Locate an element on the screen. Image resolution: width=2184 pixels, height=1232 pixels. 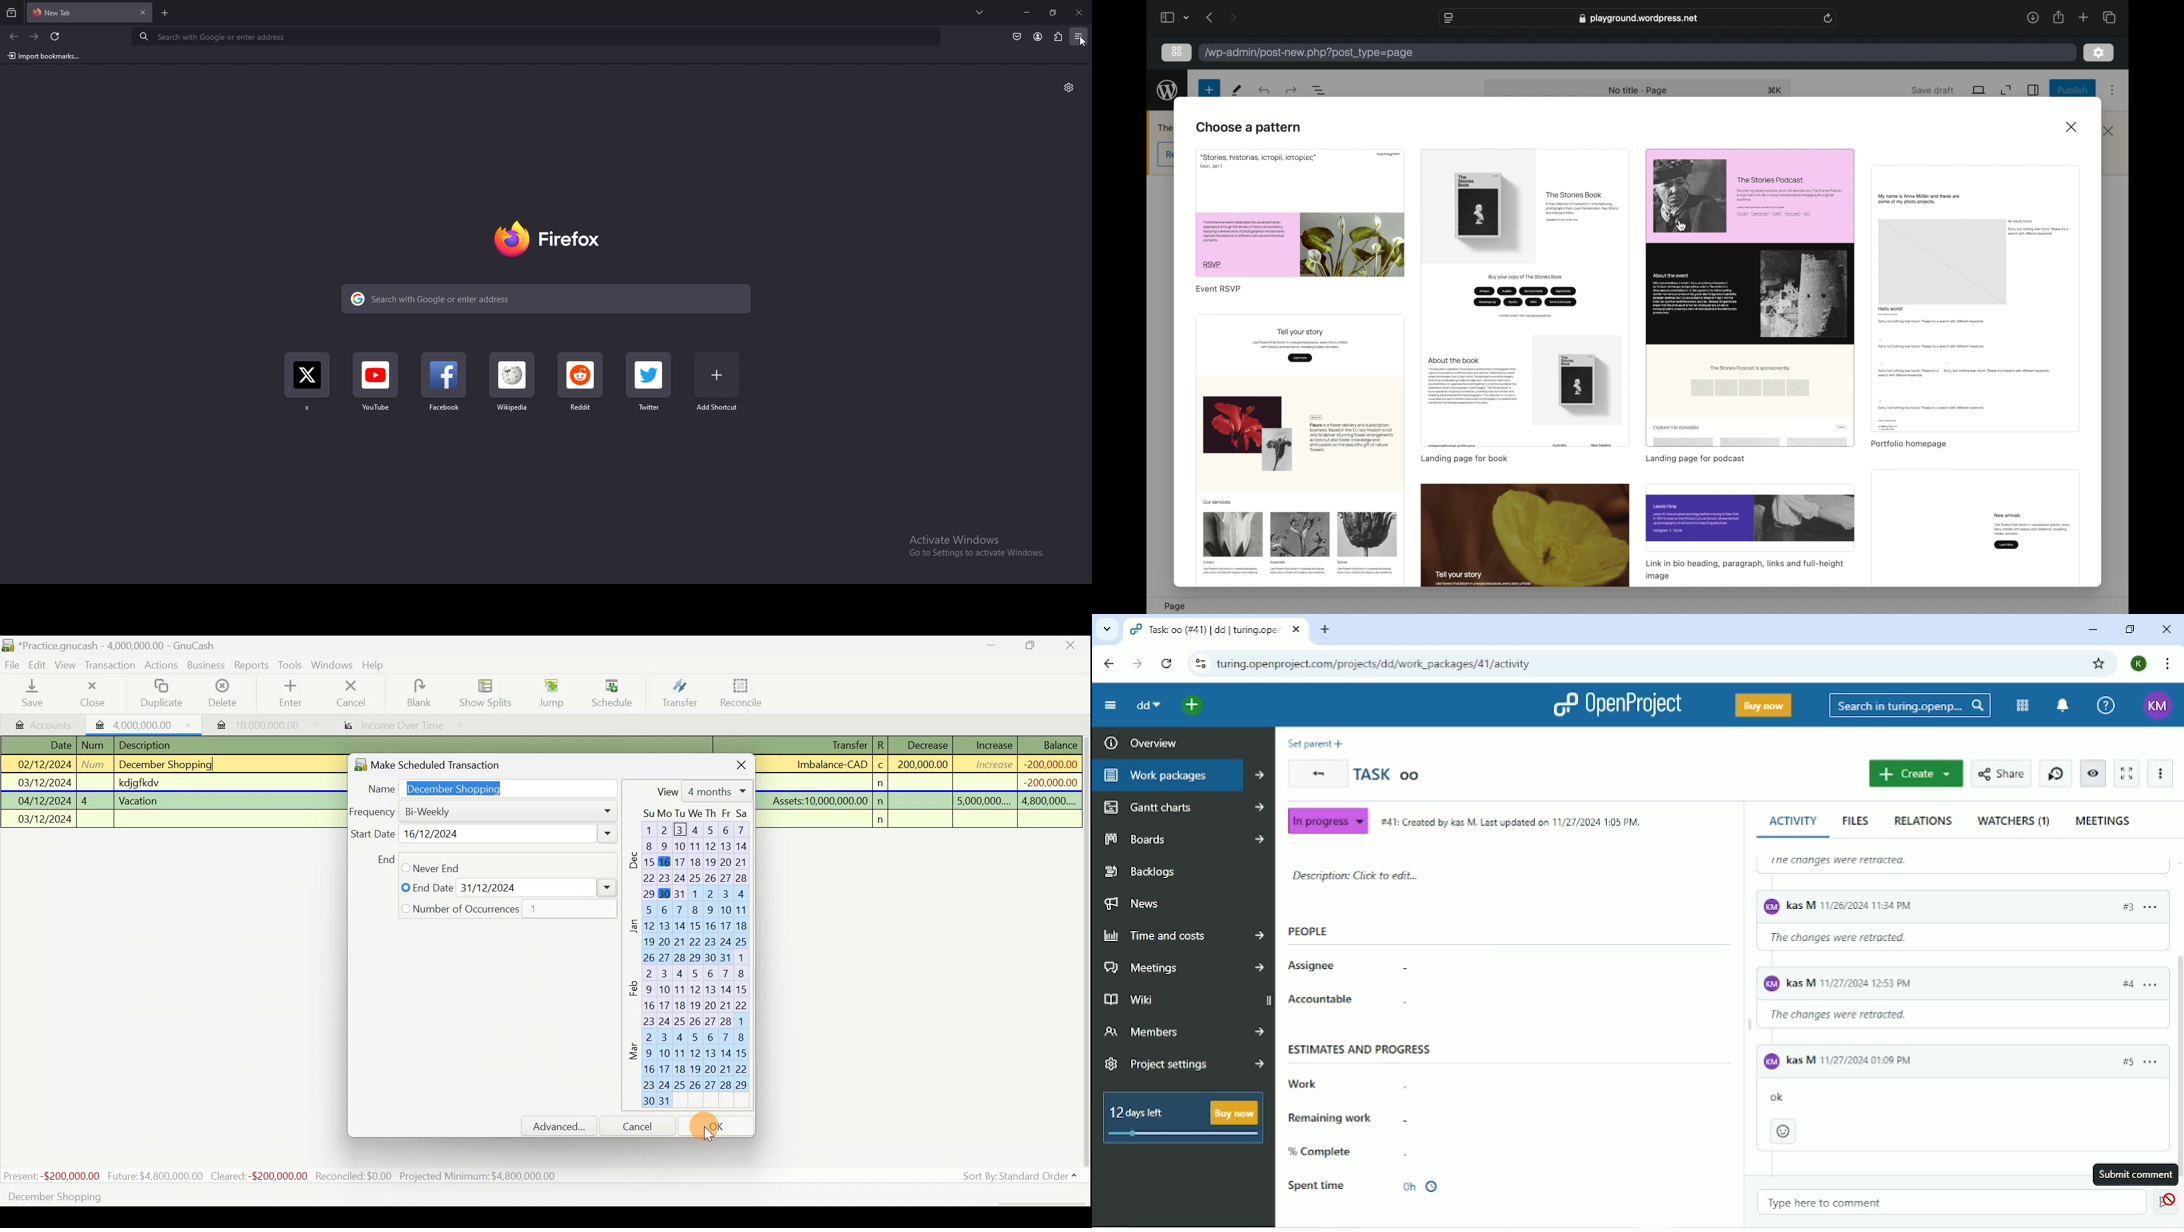
End is located at coordinates (385, 859).